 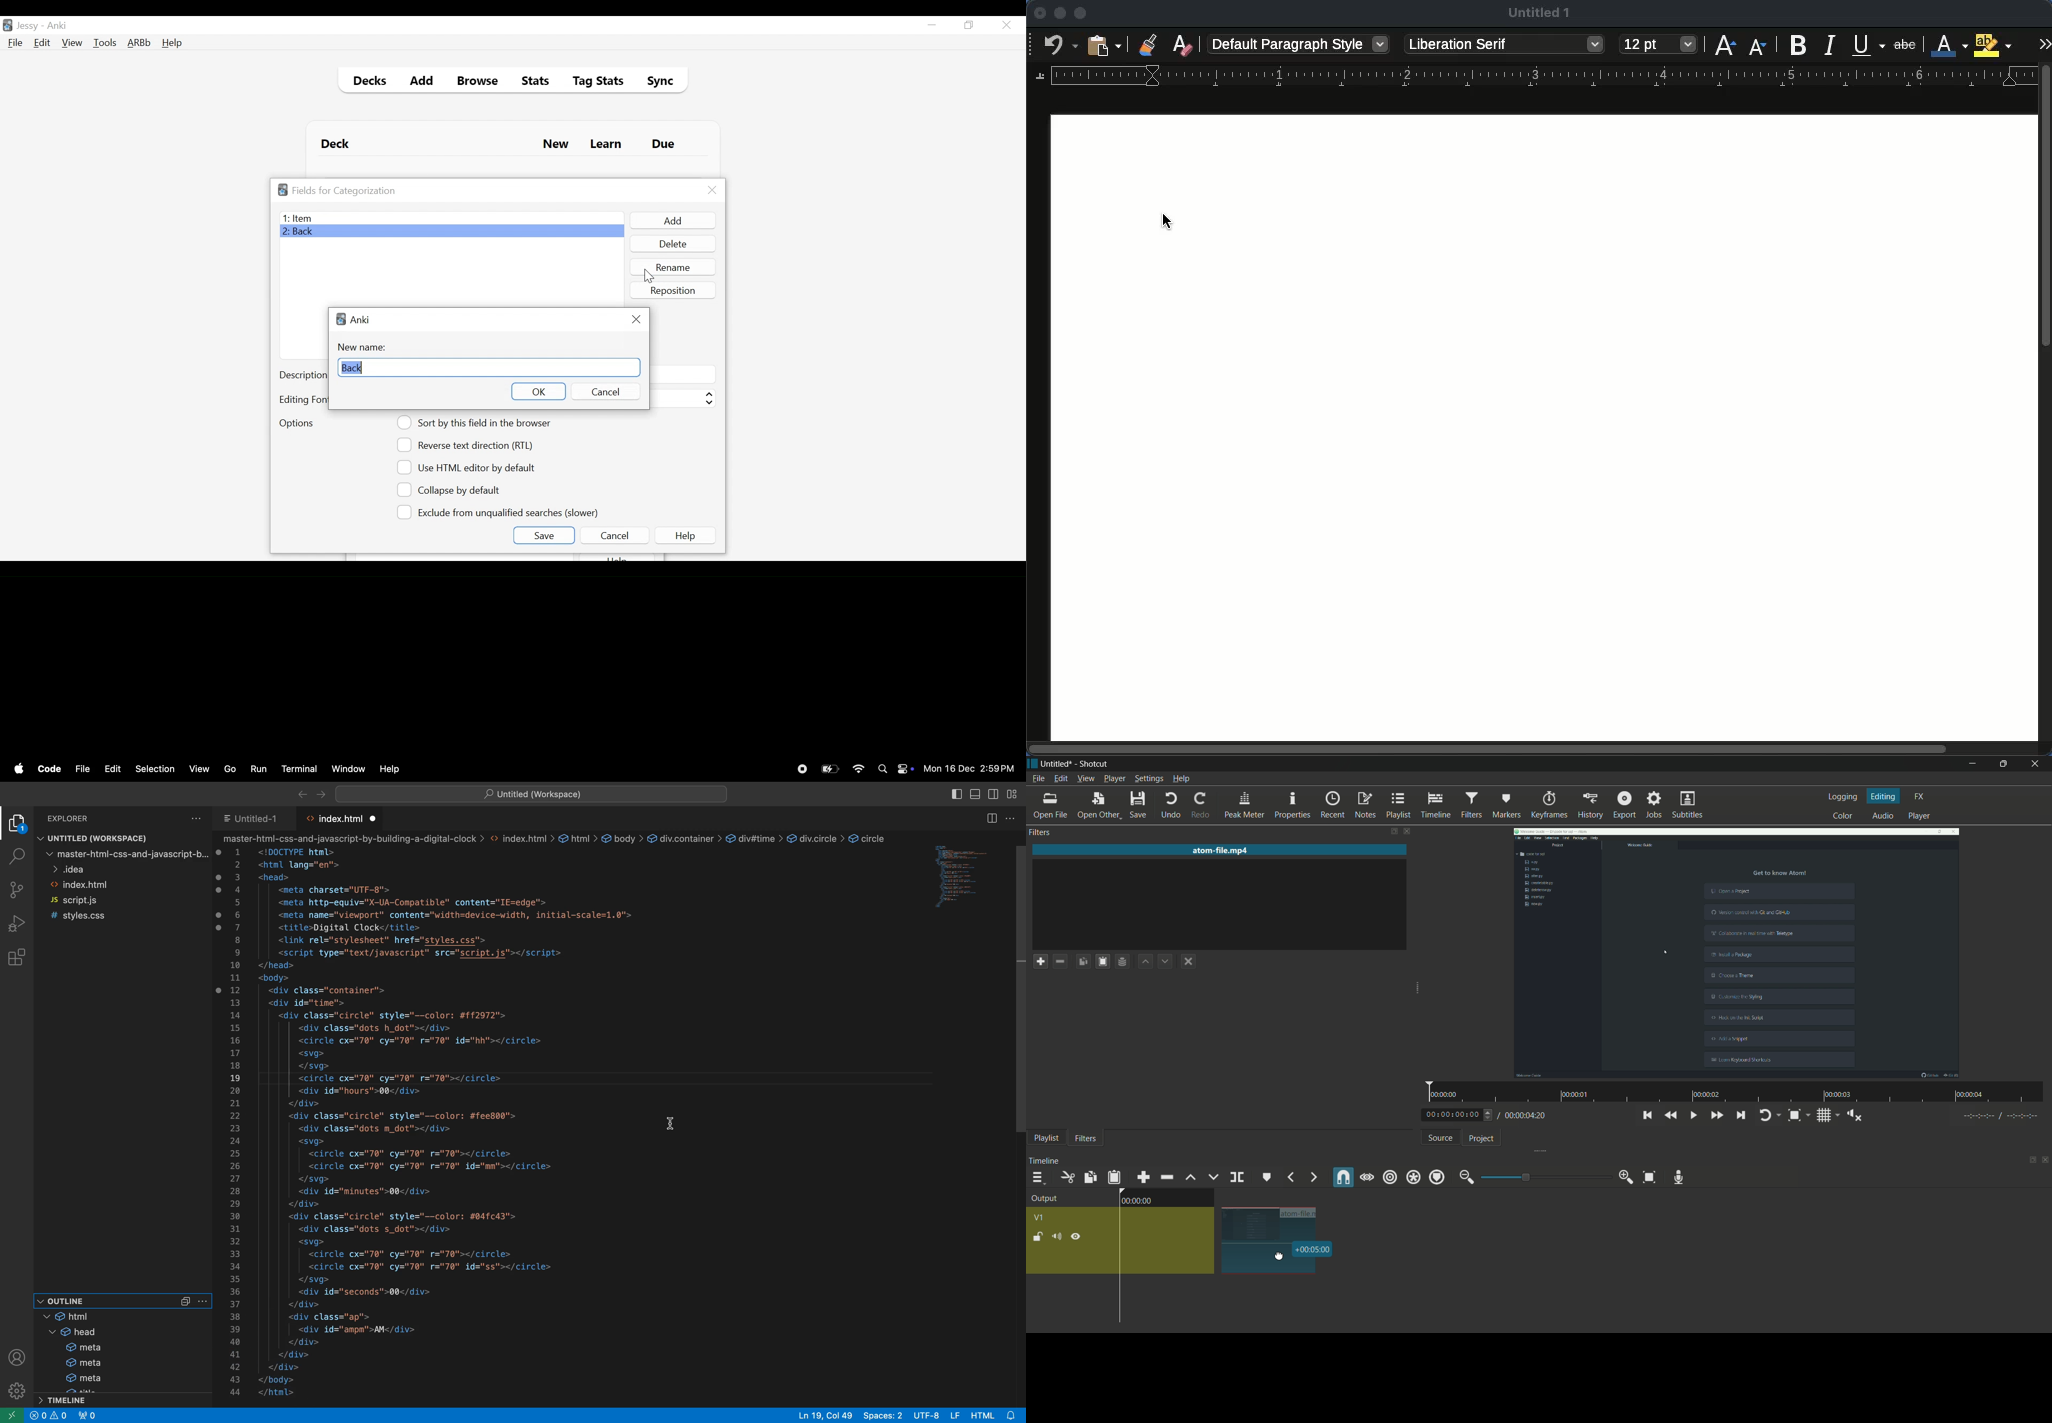 What do you see at coordinates (1738, 1093) in the screenshot?
I see `time` at bounding box center [1738, 1093].